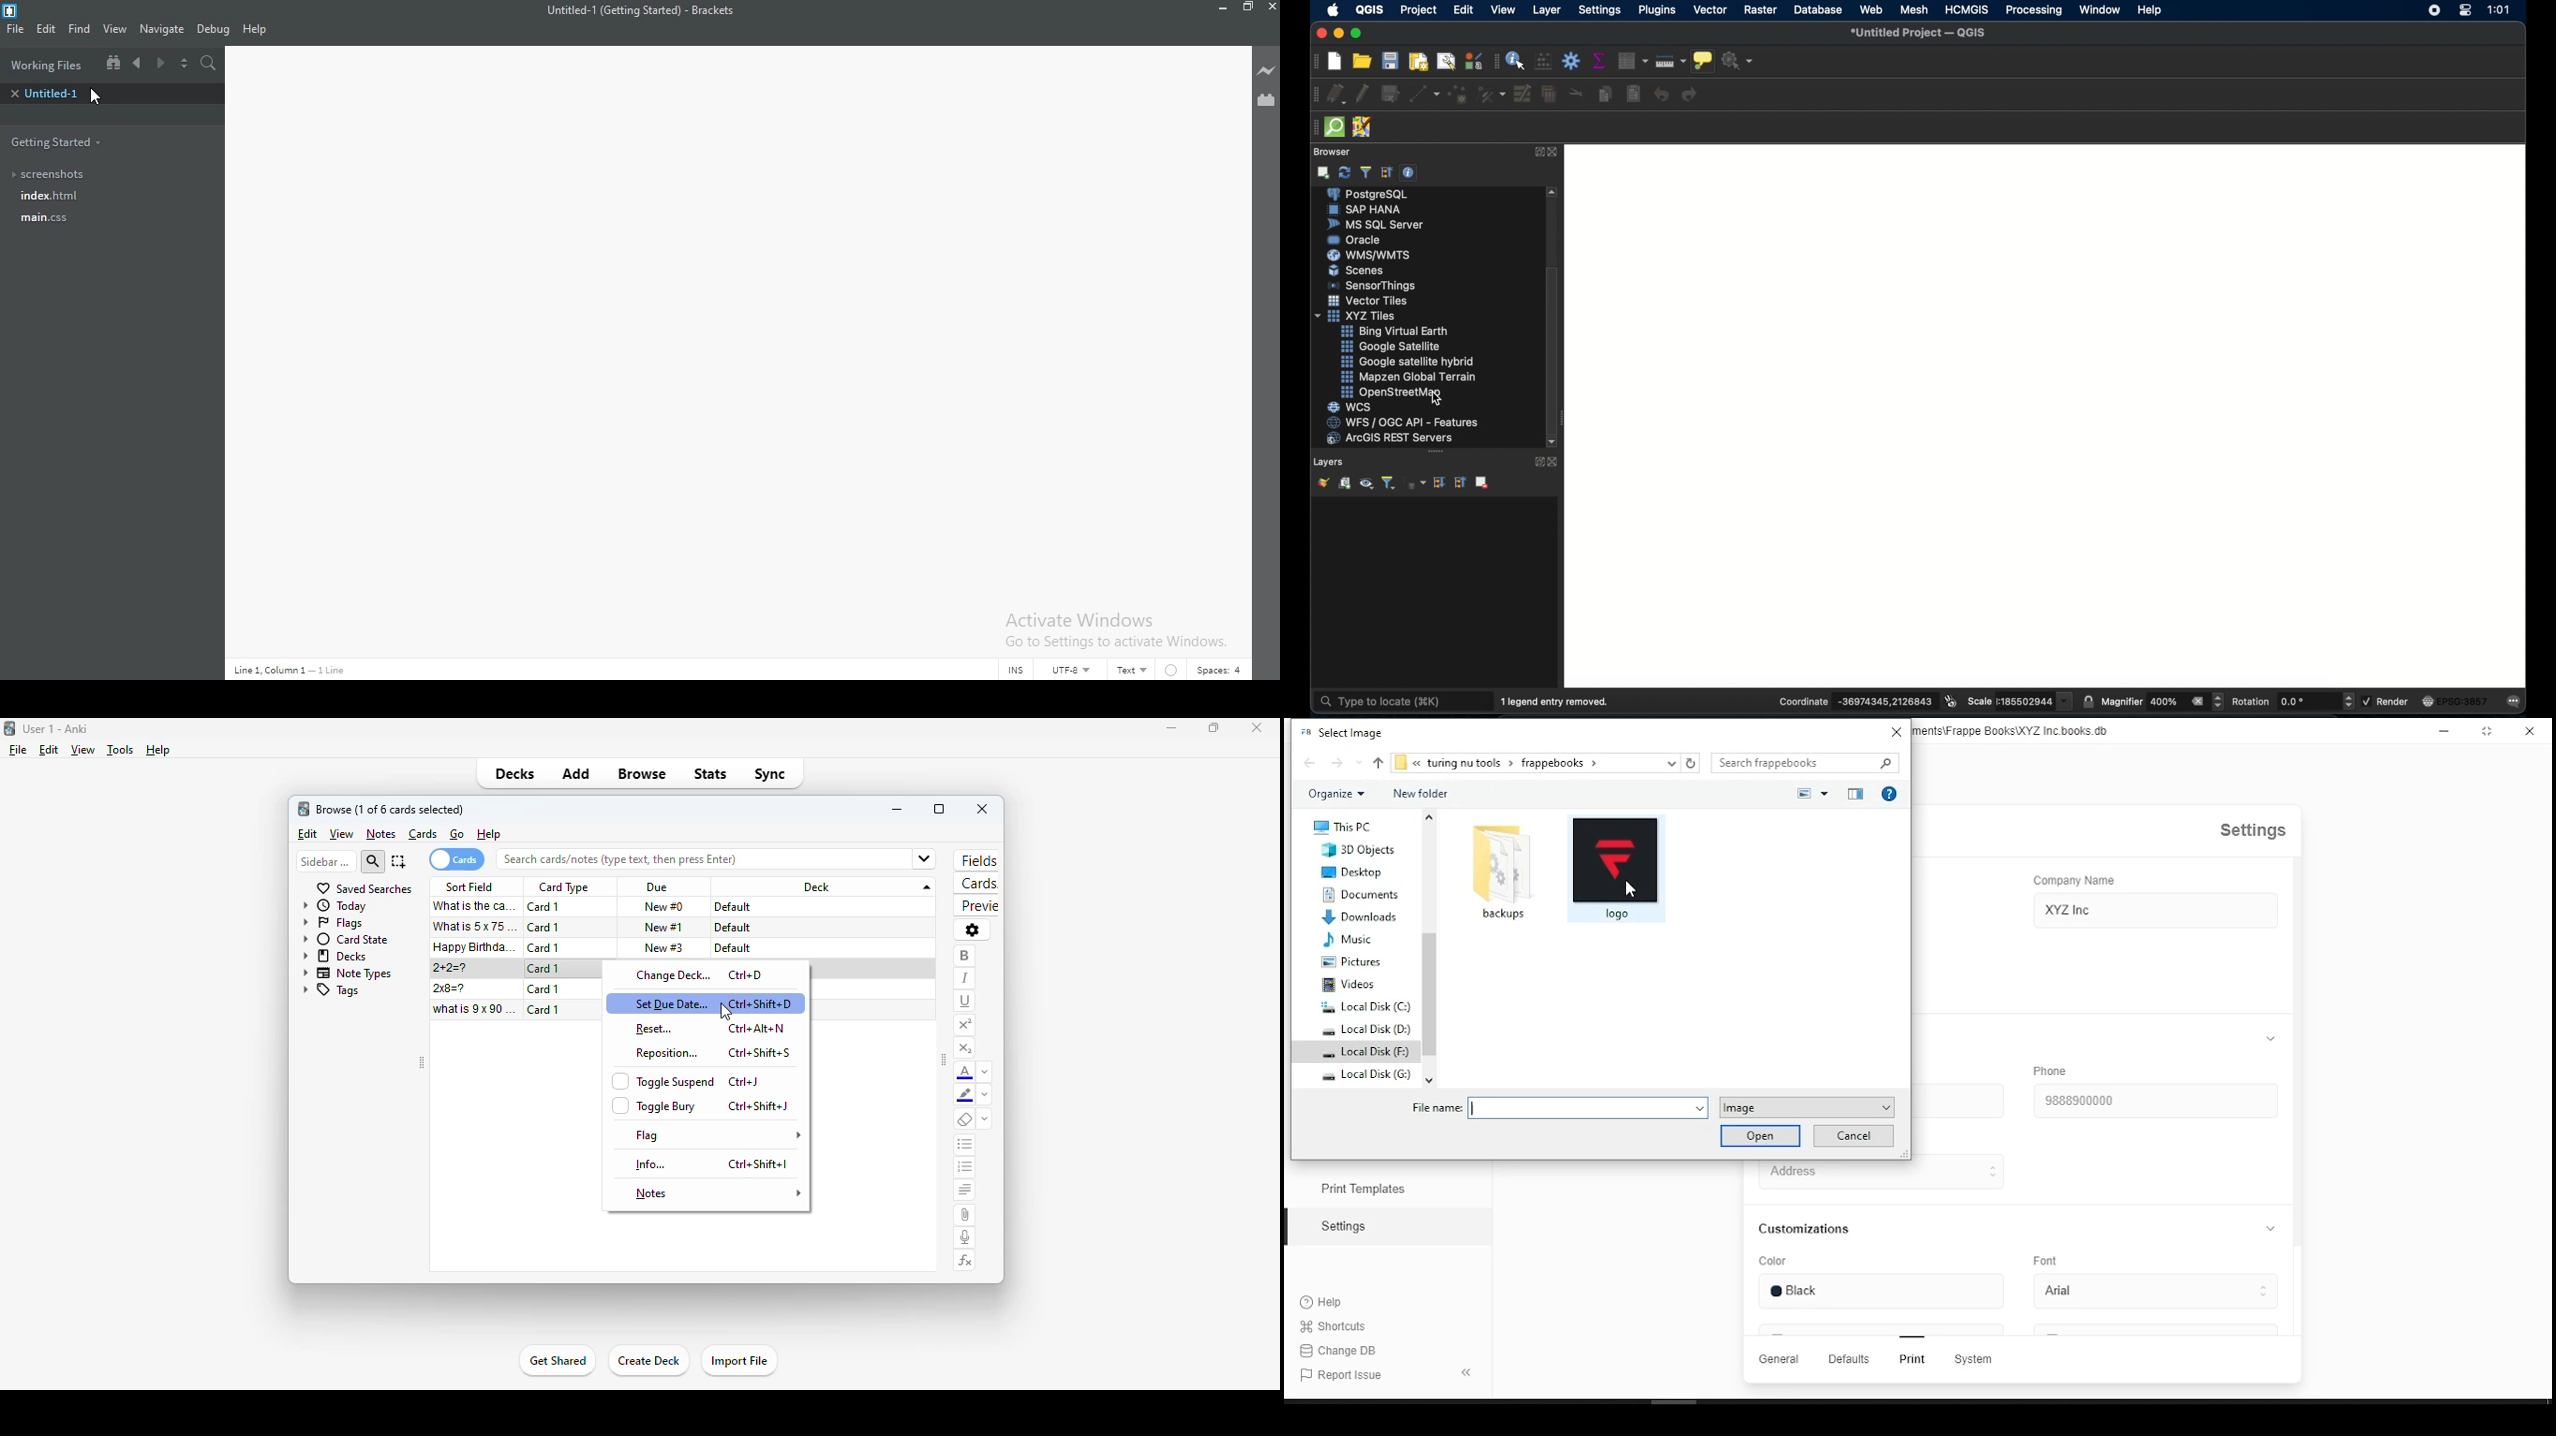  I want to click on new folder, so click(1422, 793).